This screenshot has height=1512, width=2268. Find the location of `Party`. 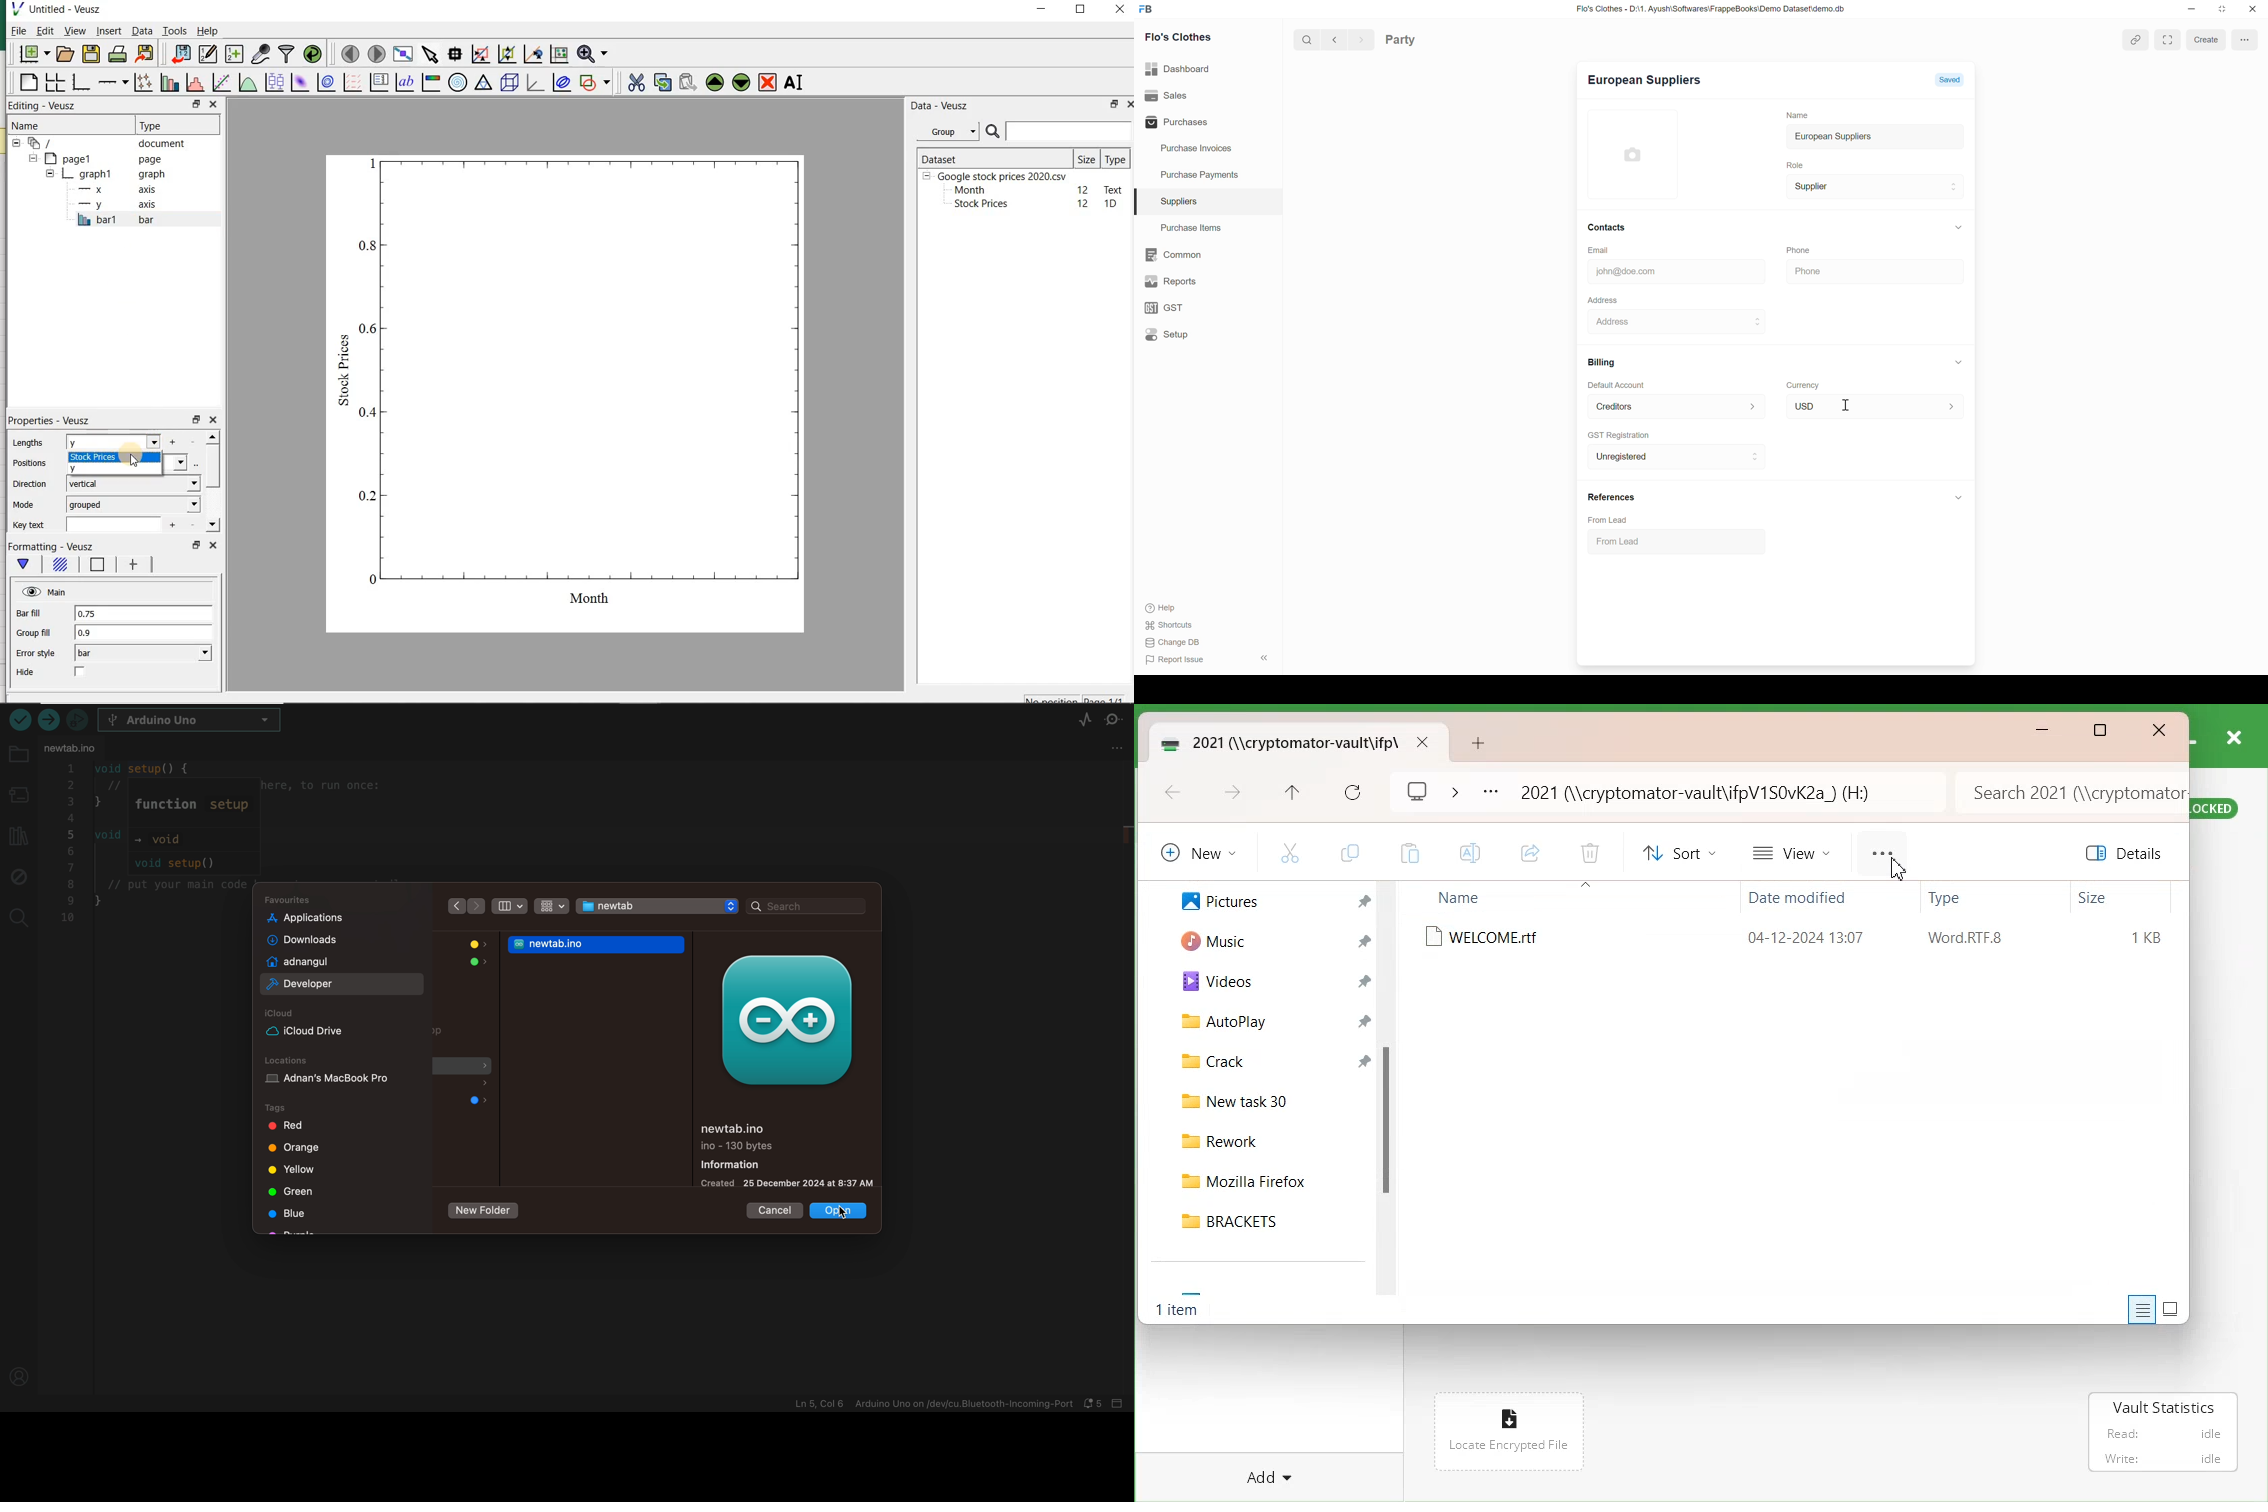

Party is located at coordinates (1415, 39).